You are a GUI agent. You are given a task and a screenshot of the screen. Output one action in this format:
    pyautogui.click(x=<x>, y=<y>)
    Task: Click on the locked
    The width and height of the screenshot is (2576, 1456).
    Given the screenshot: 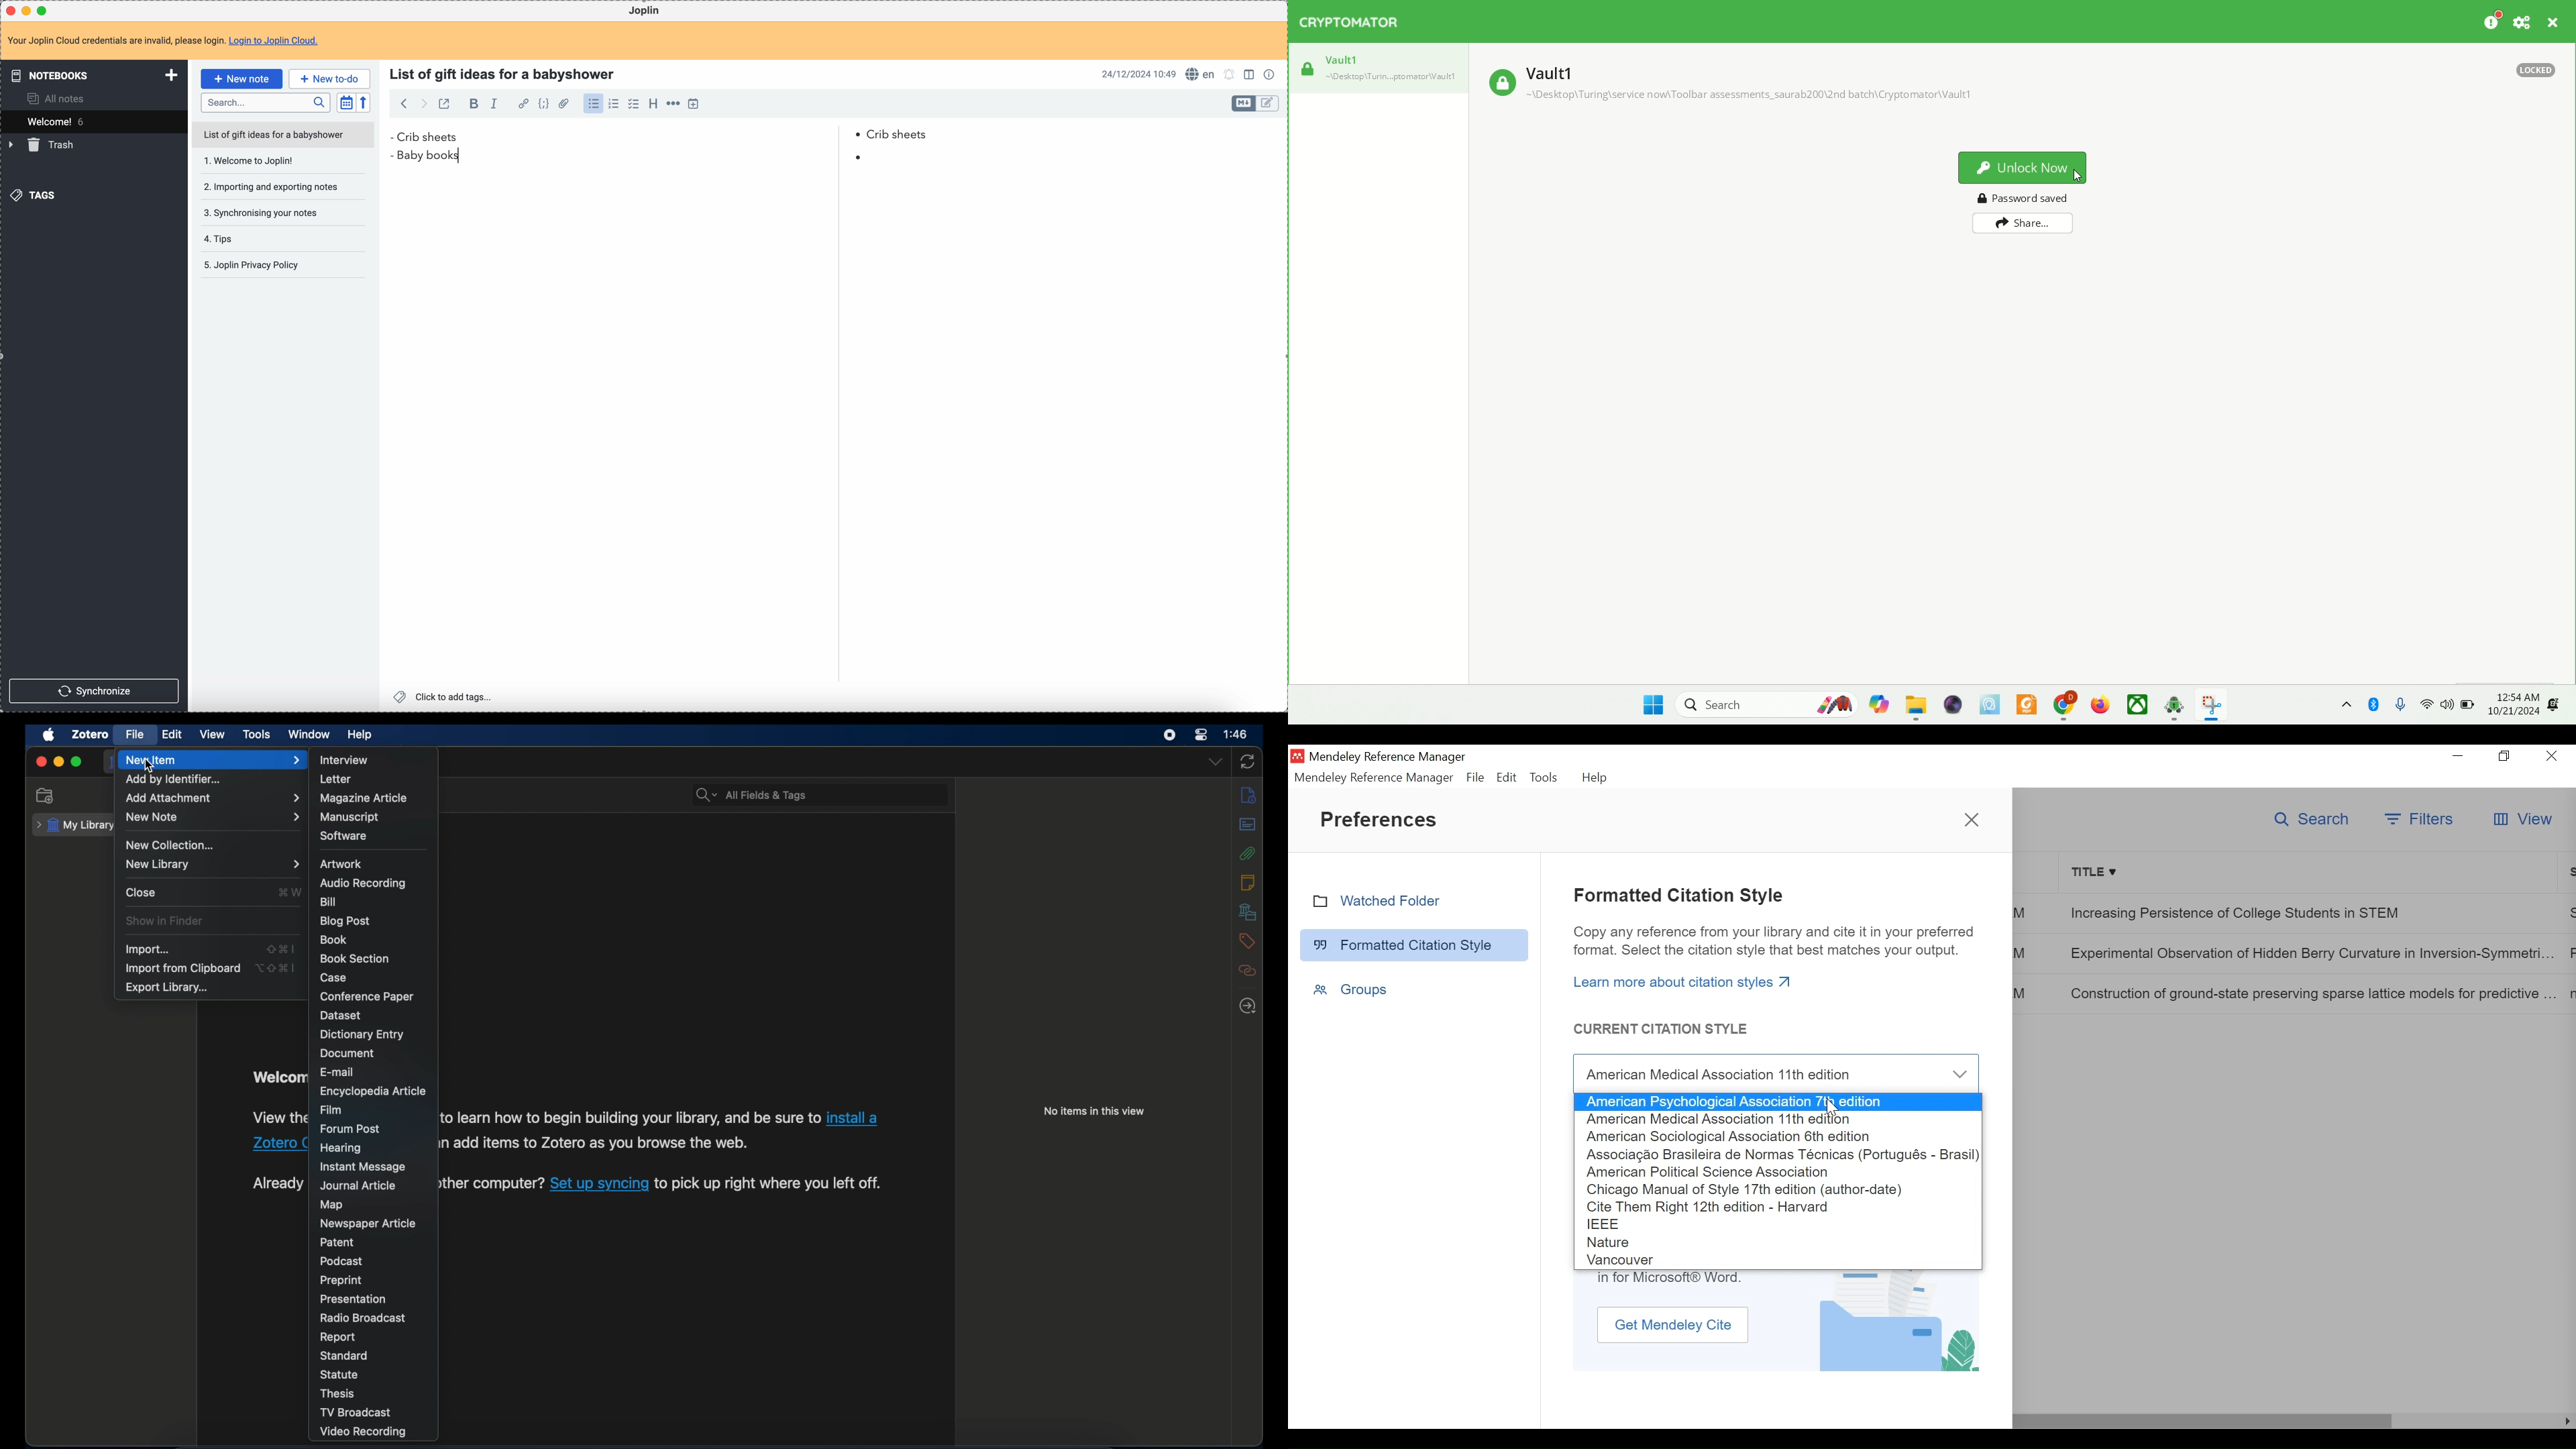 What is the action you would take?
    pyautogui.click(x=1306, y=70)
    